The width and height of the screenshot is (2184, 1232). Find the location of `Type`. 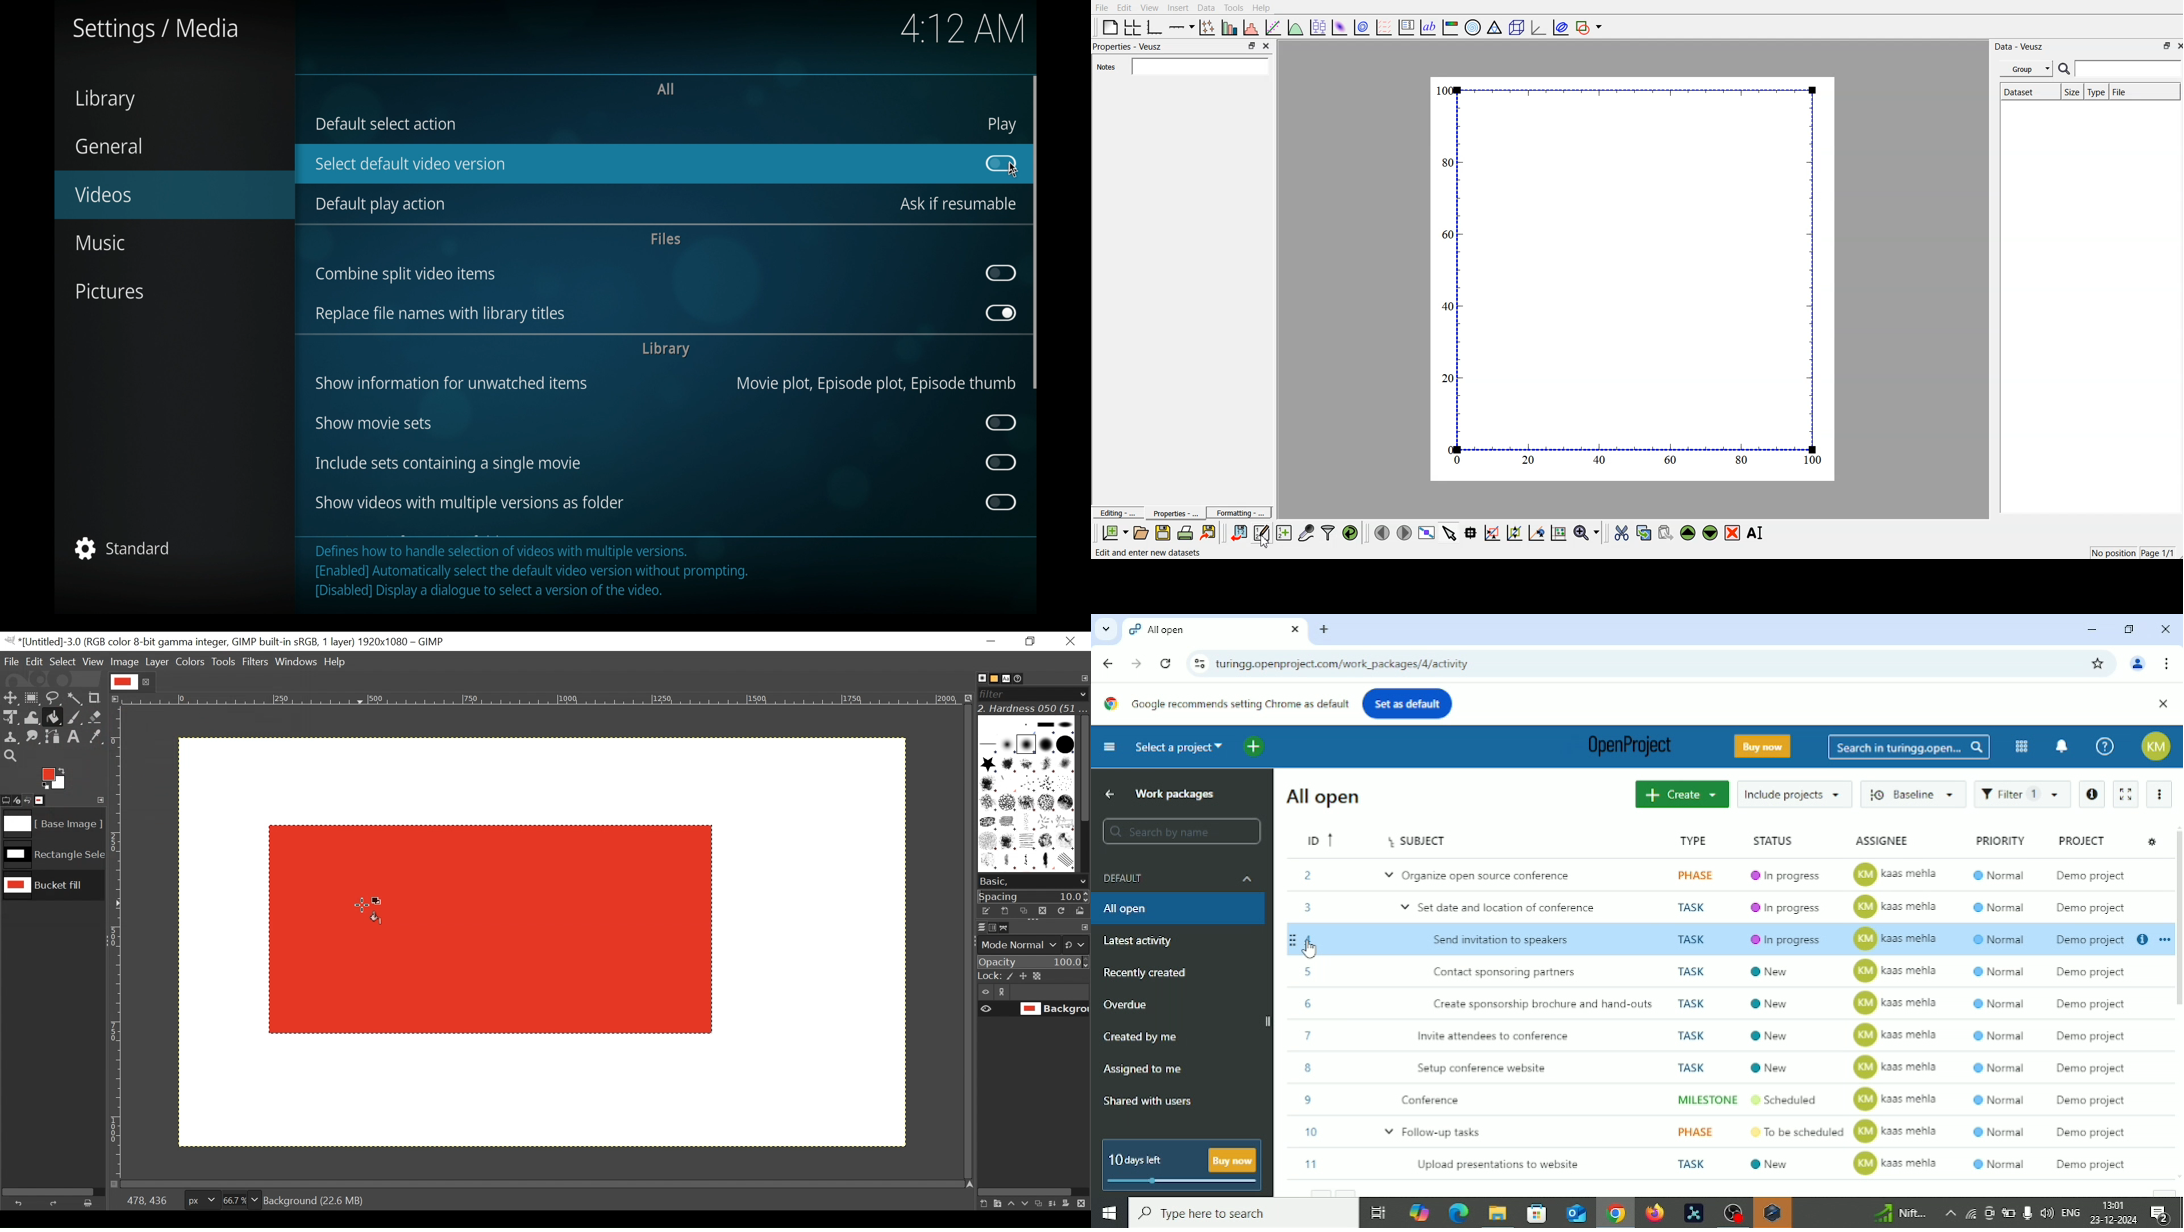

Type is located at coordinates (2096, 92).